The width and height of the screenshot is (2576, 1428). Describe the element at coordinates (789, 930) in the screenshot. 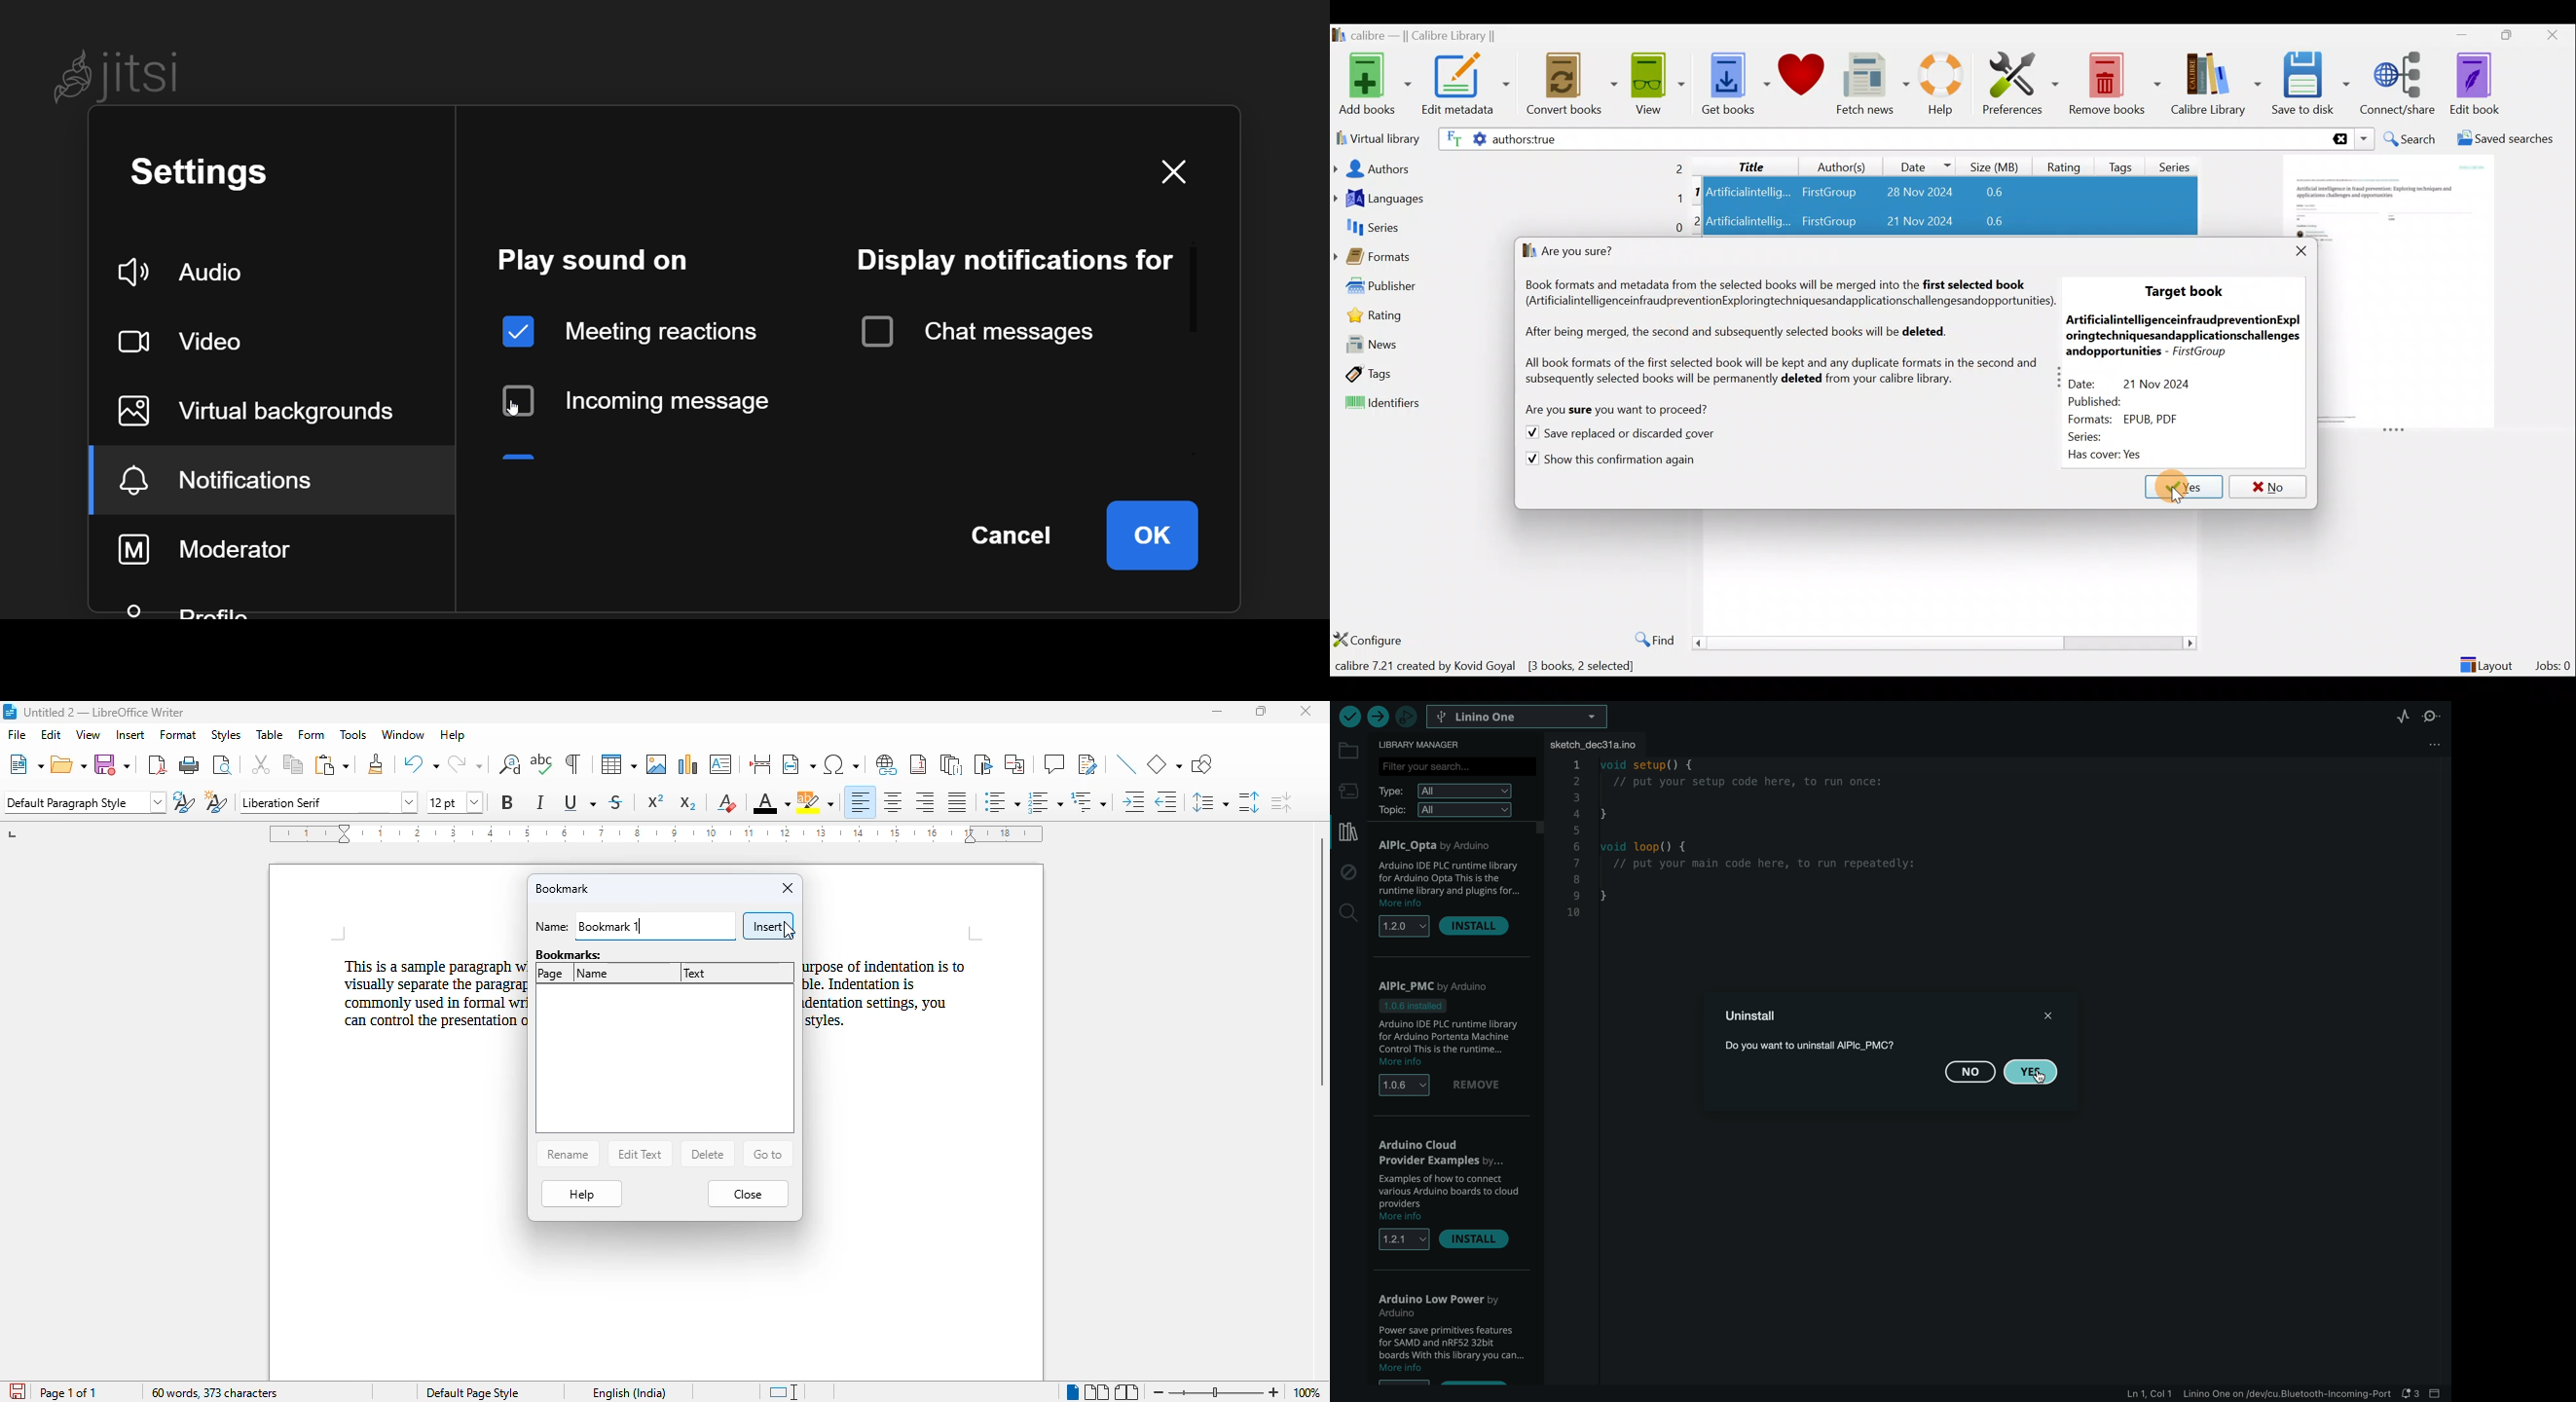

I see `cursor` at that location.